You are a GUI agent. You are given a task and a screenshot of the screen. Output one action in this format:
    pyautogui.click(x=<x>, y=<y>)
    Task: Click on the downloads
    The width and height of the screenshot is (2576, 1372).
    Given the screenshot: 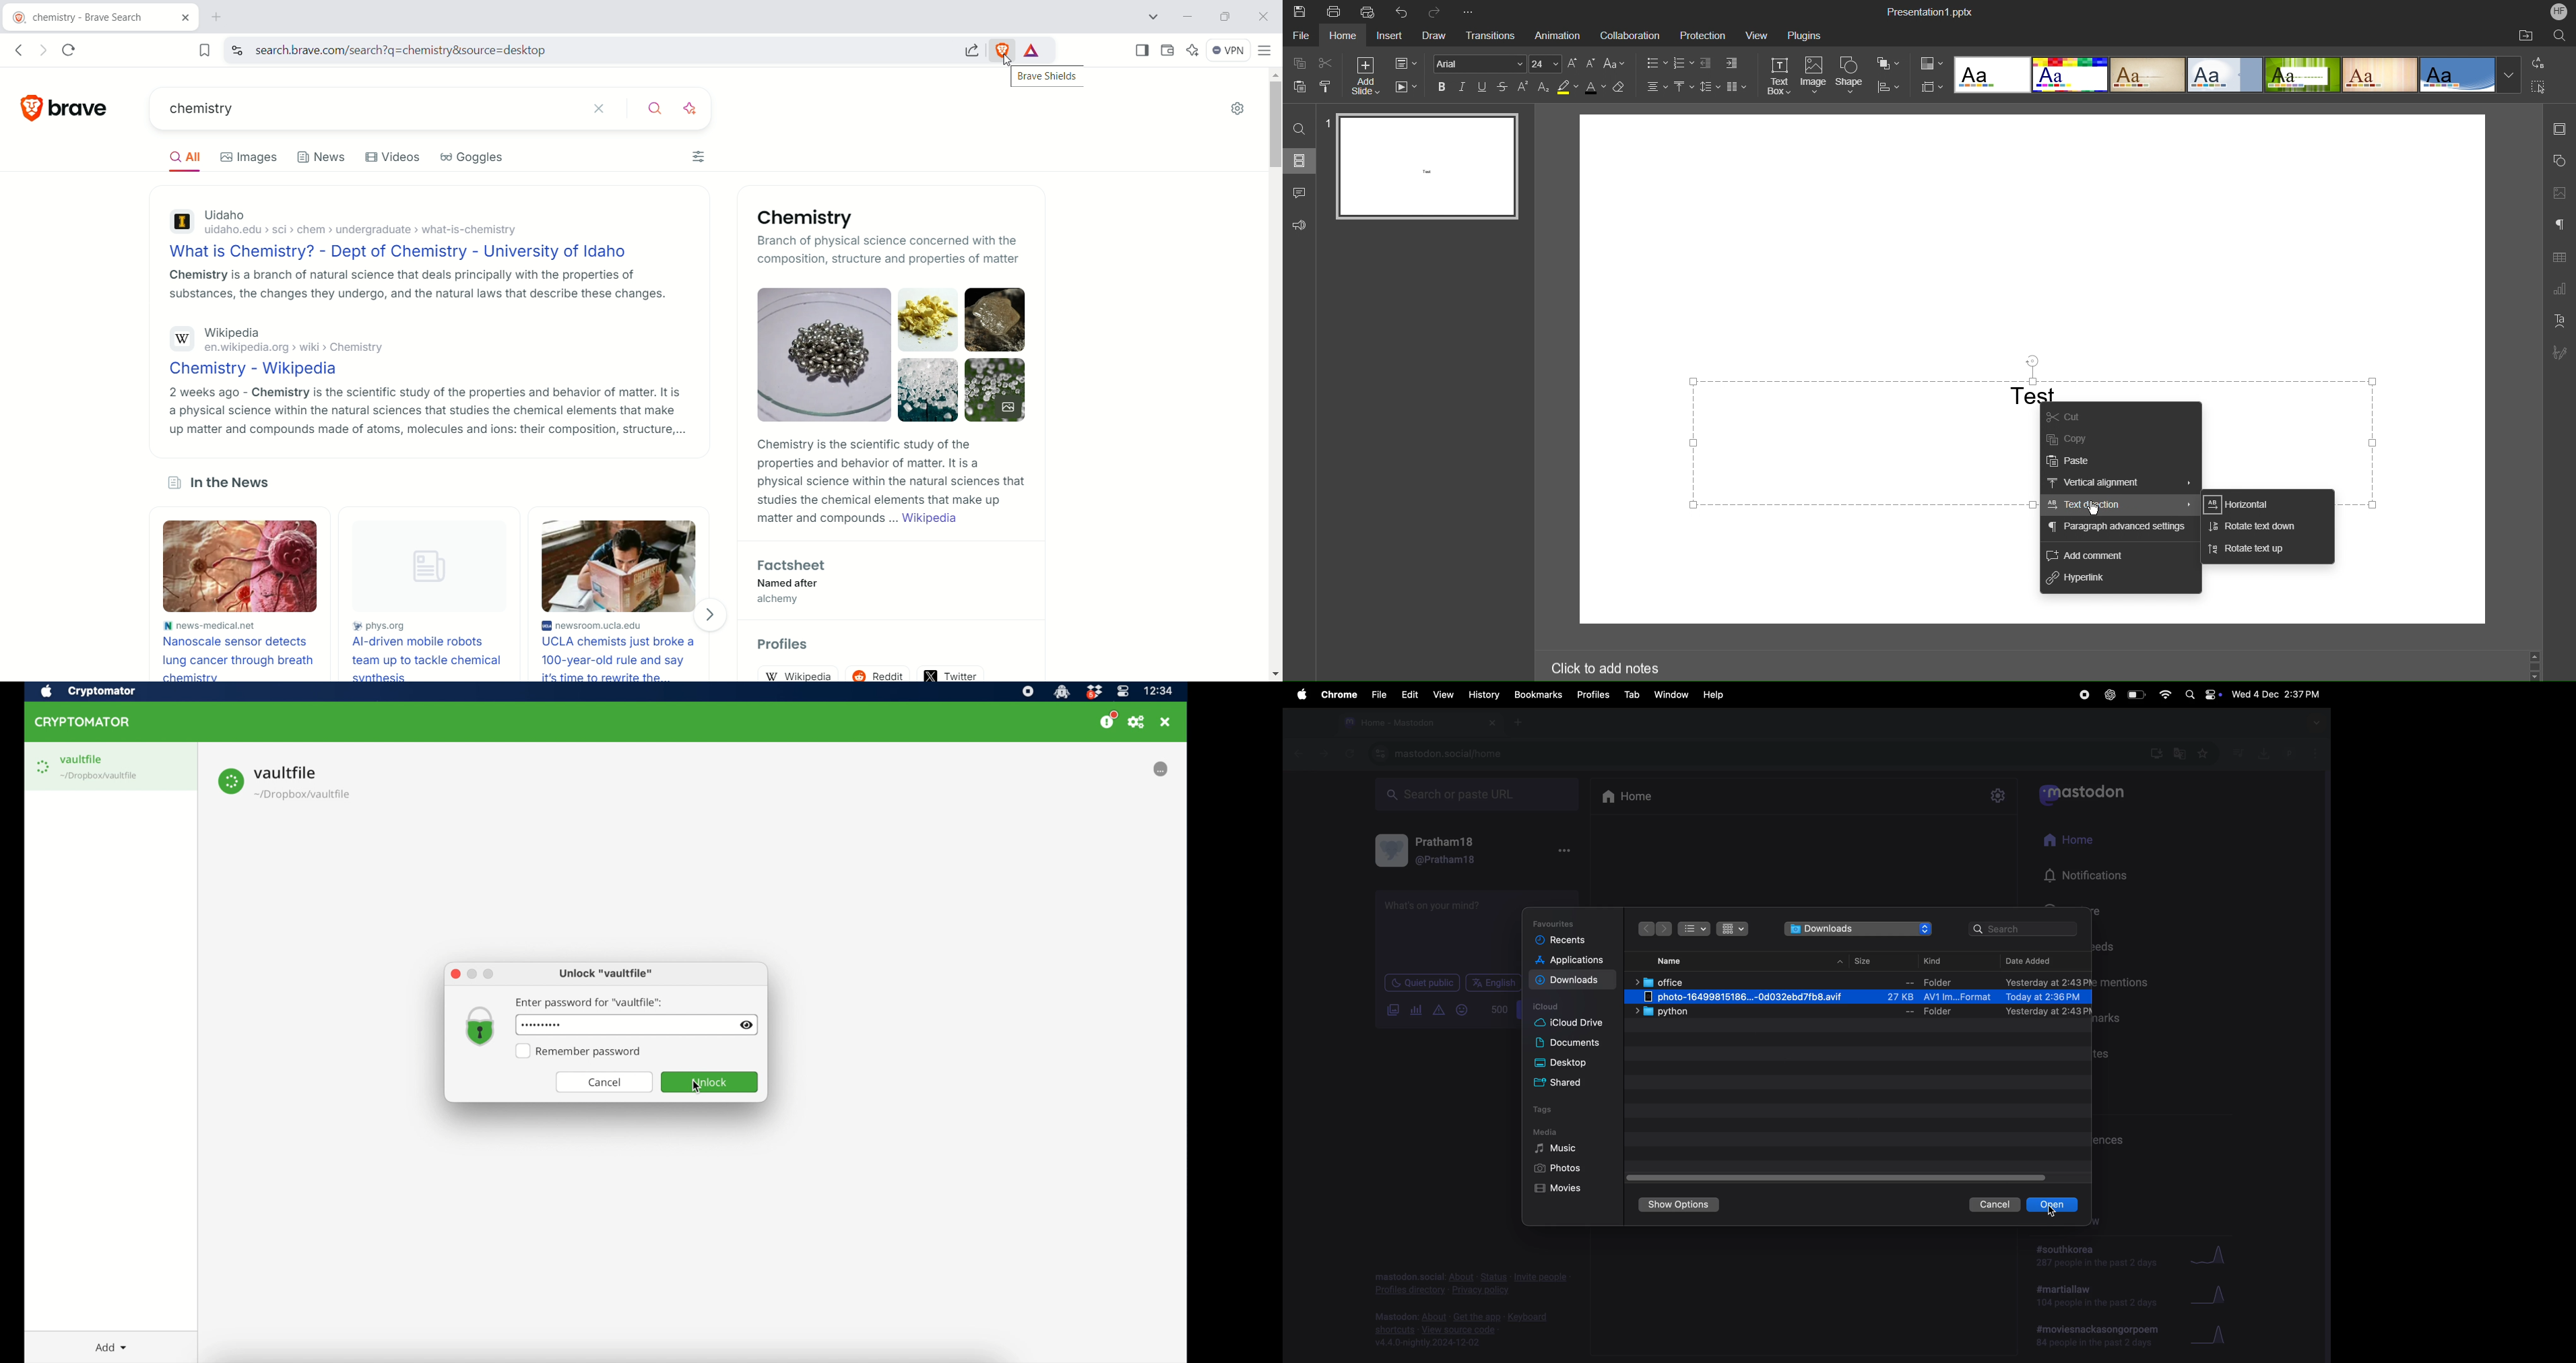 What is the action you would take?
    pyautogui.click(x=1570, y=981)
    